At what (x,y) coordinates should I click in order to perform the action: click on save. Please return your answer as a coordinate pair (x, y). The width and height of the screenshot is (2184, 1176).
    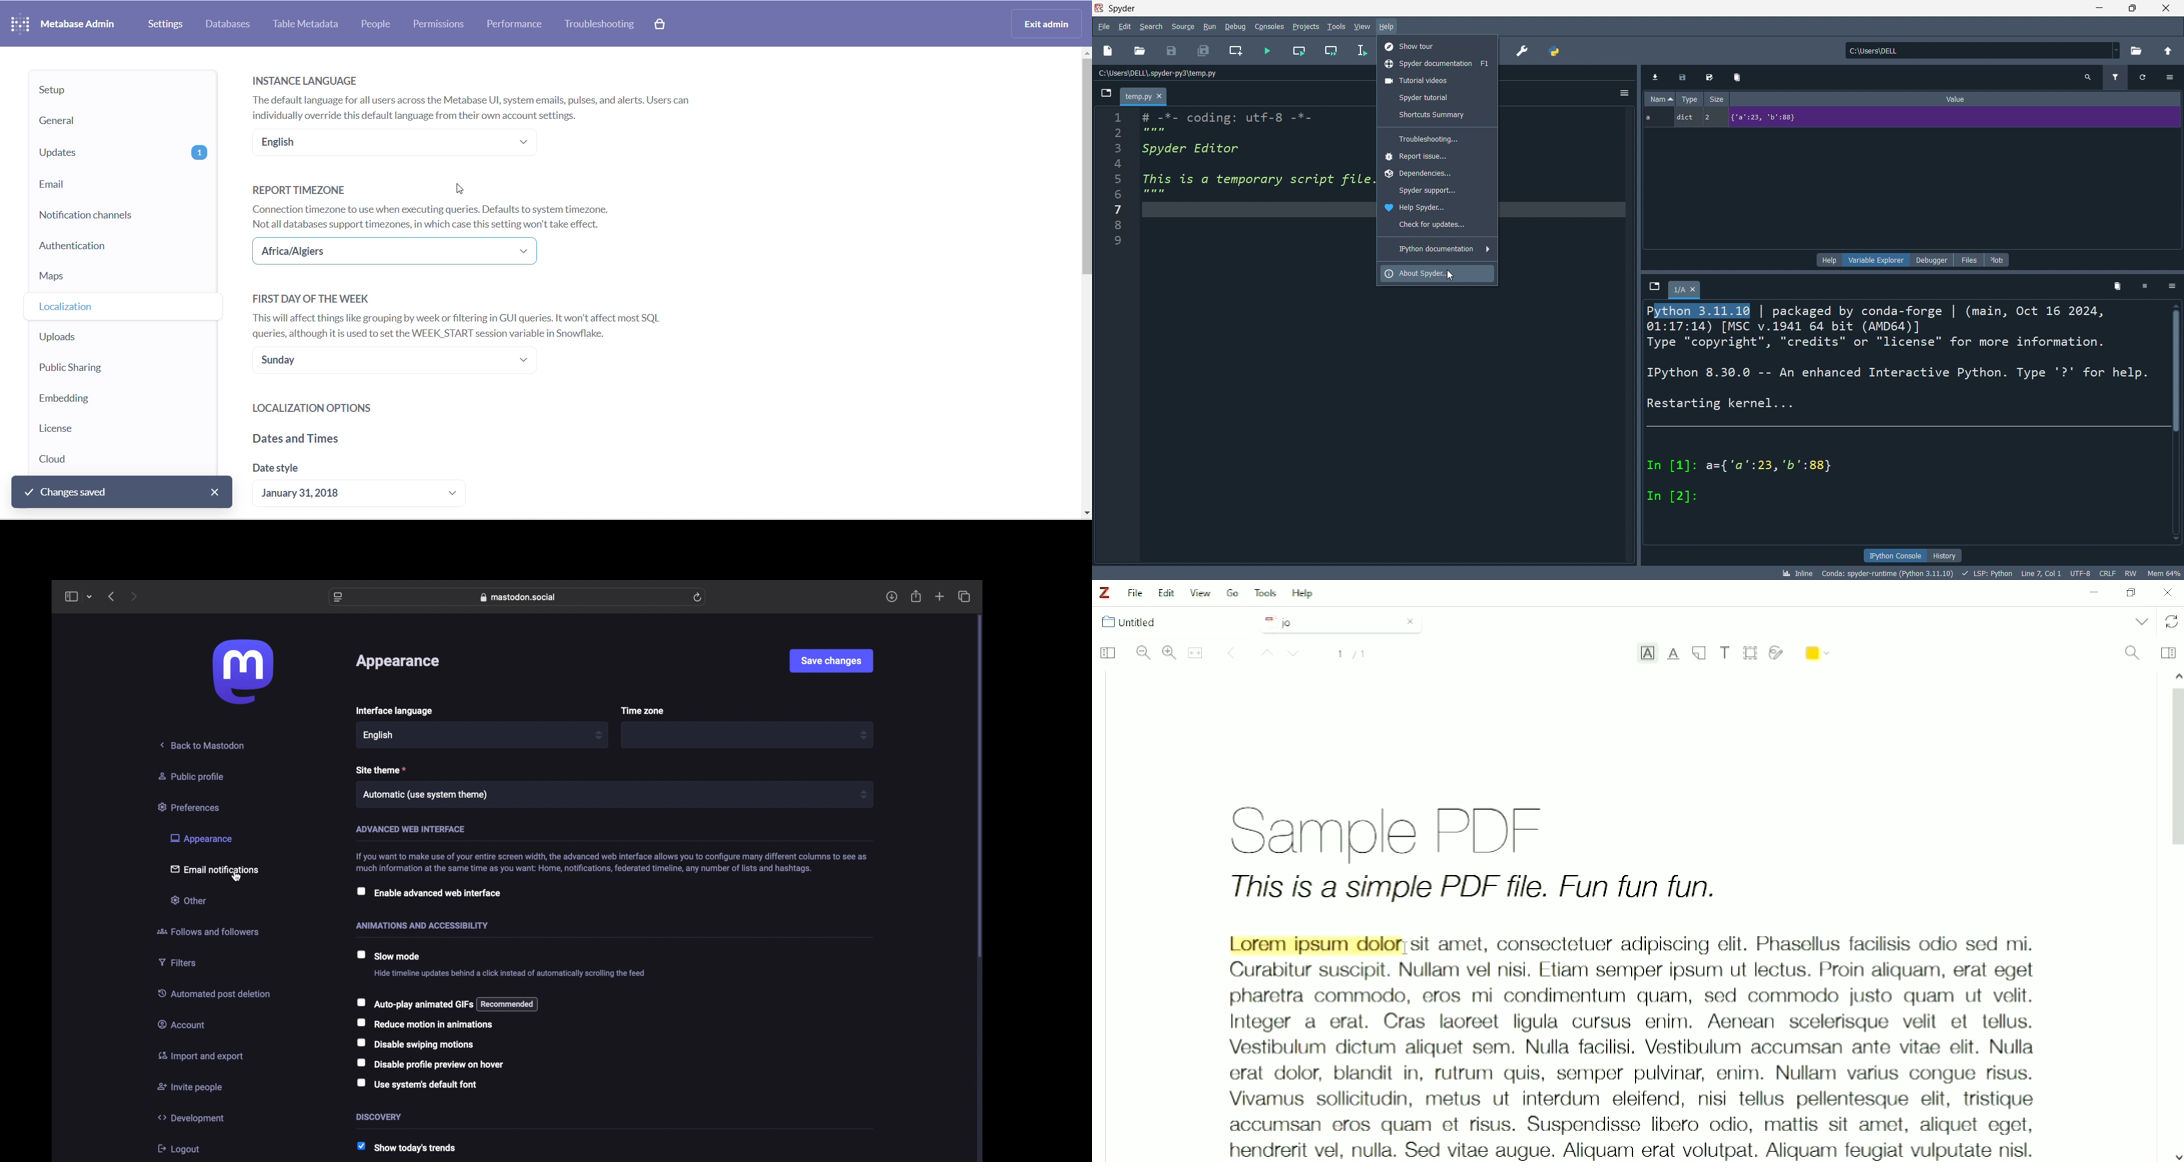
    Looking at the image, I should click on (1172, 52).